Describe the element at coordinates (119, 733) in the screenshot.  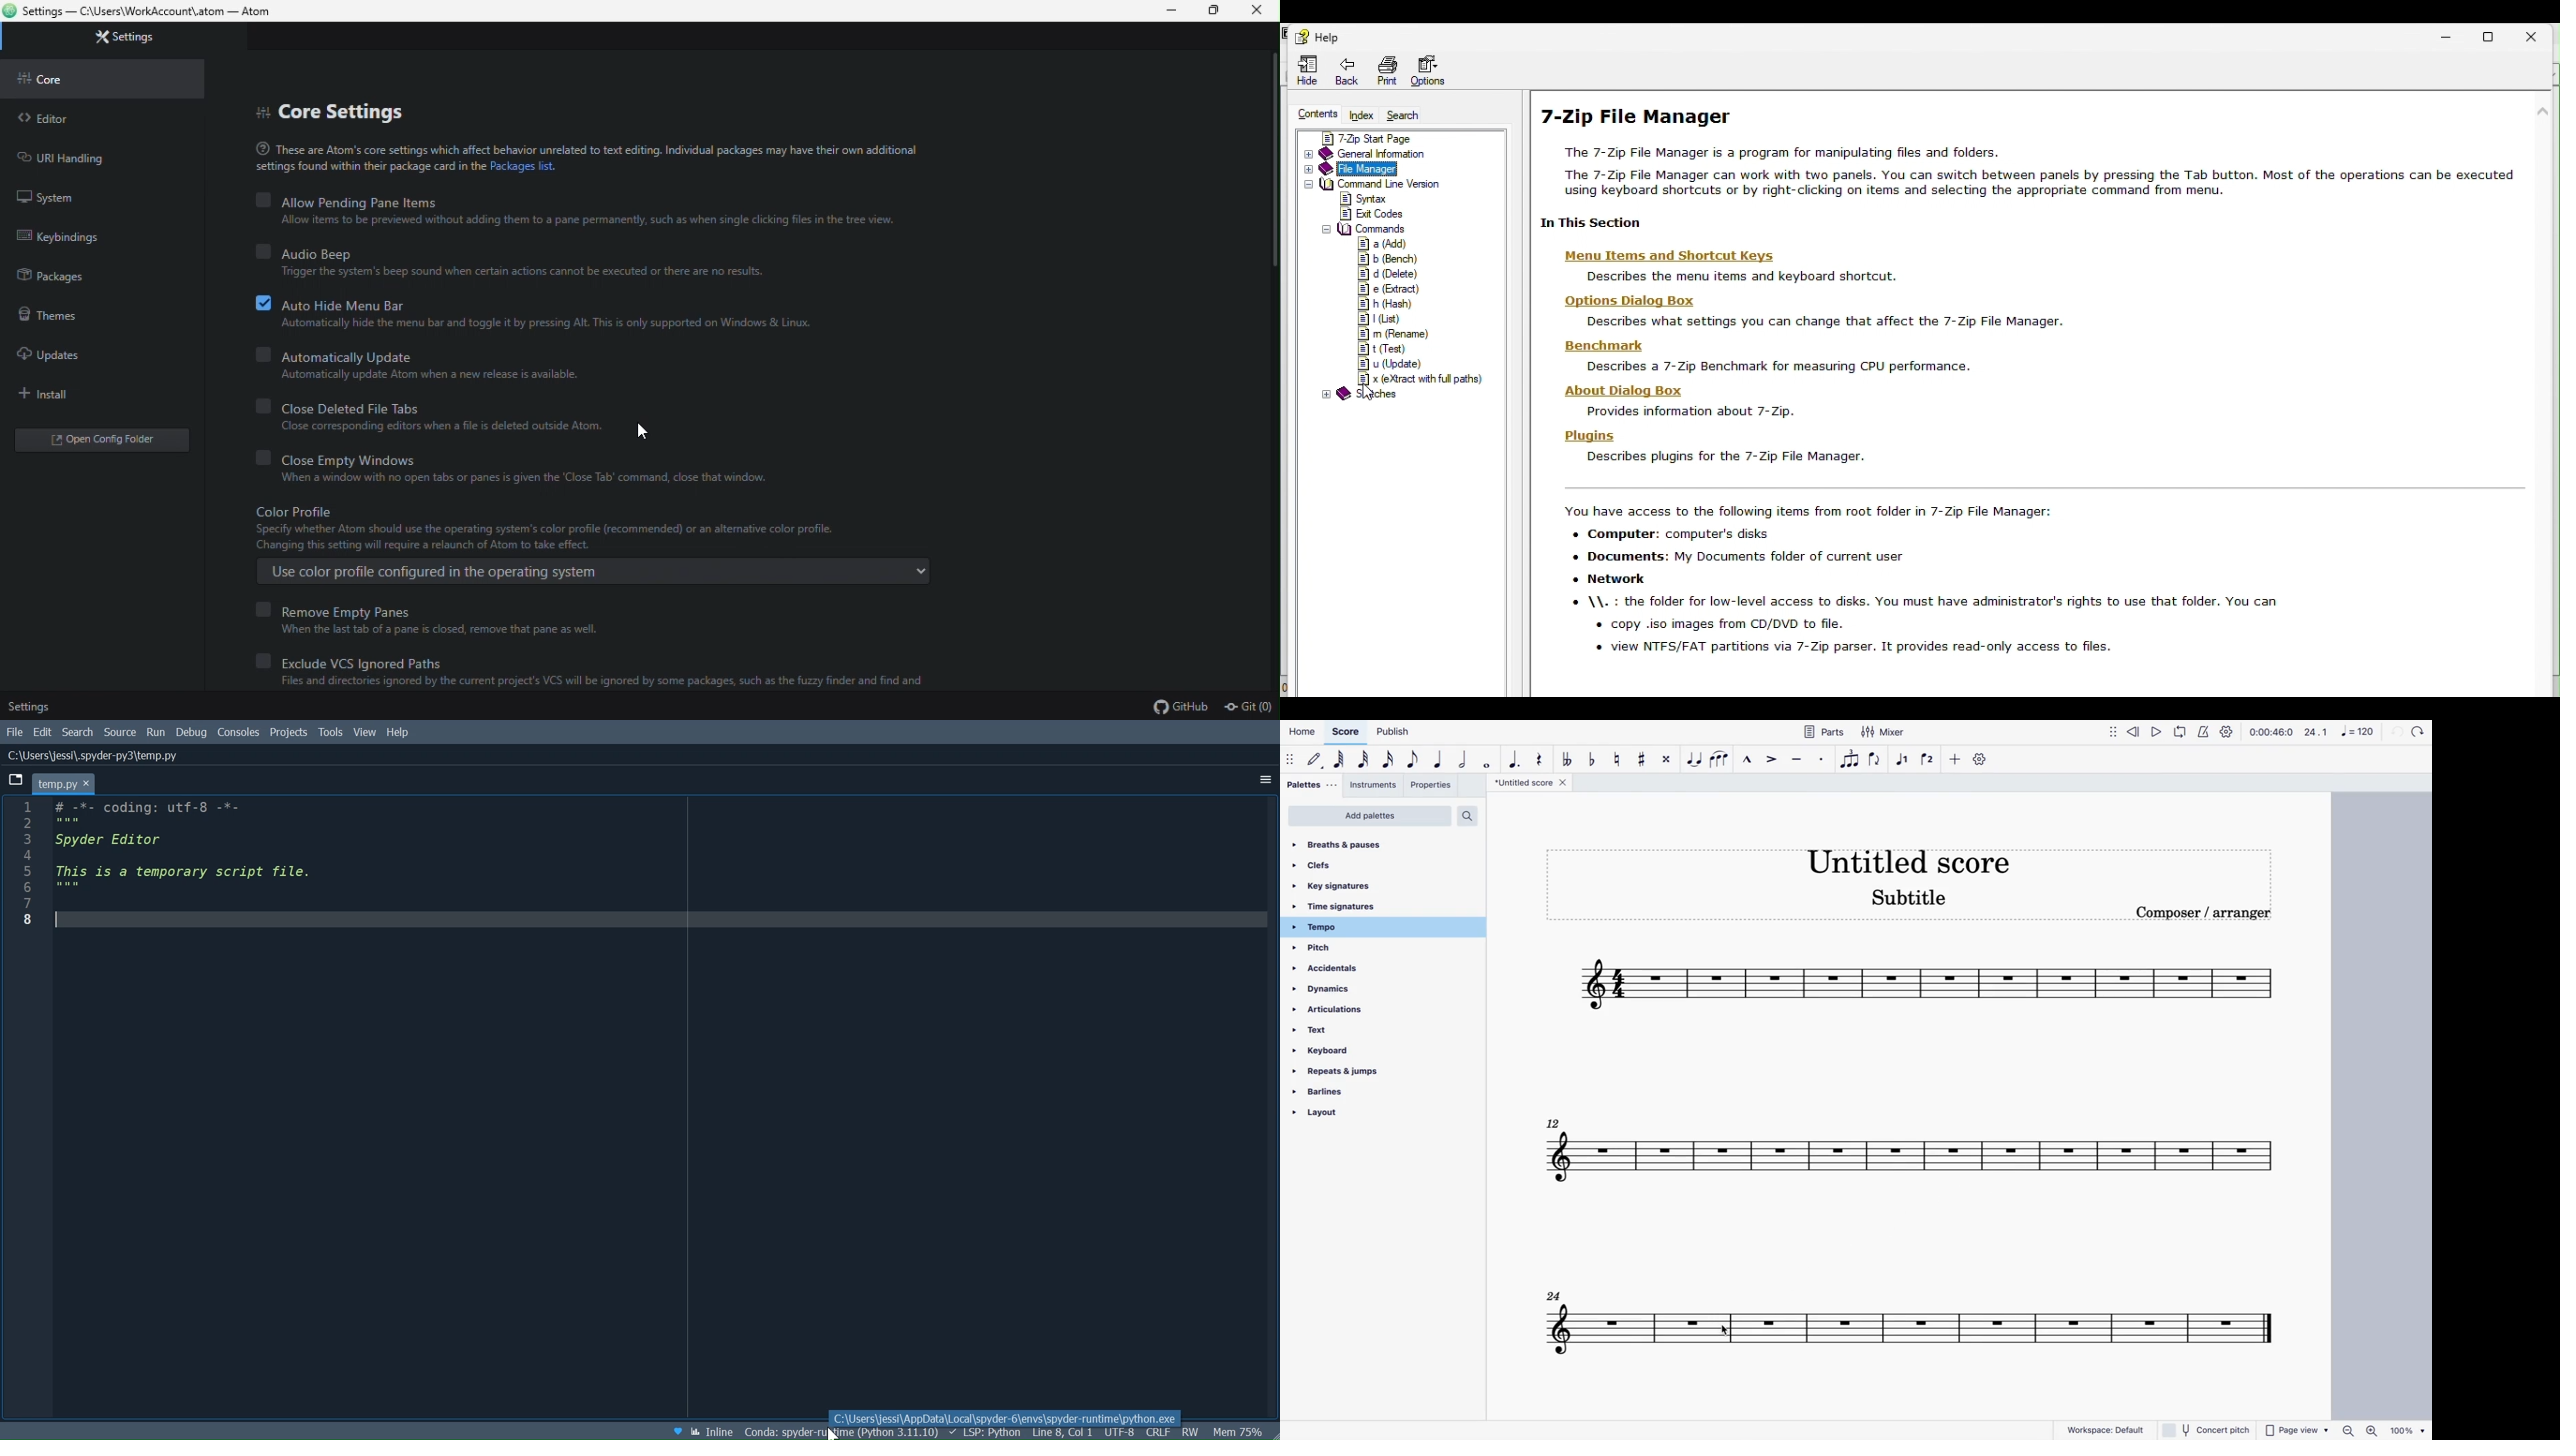
I see `Source` at that location.